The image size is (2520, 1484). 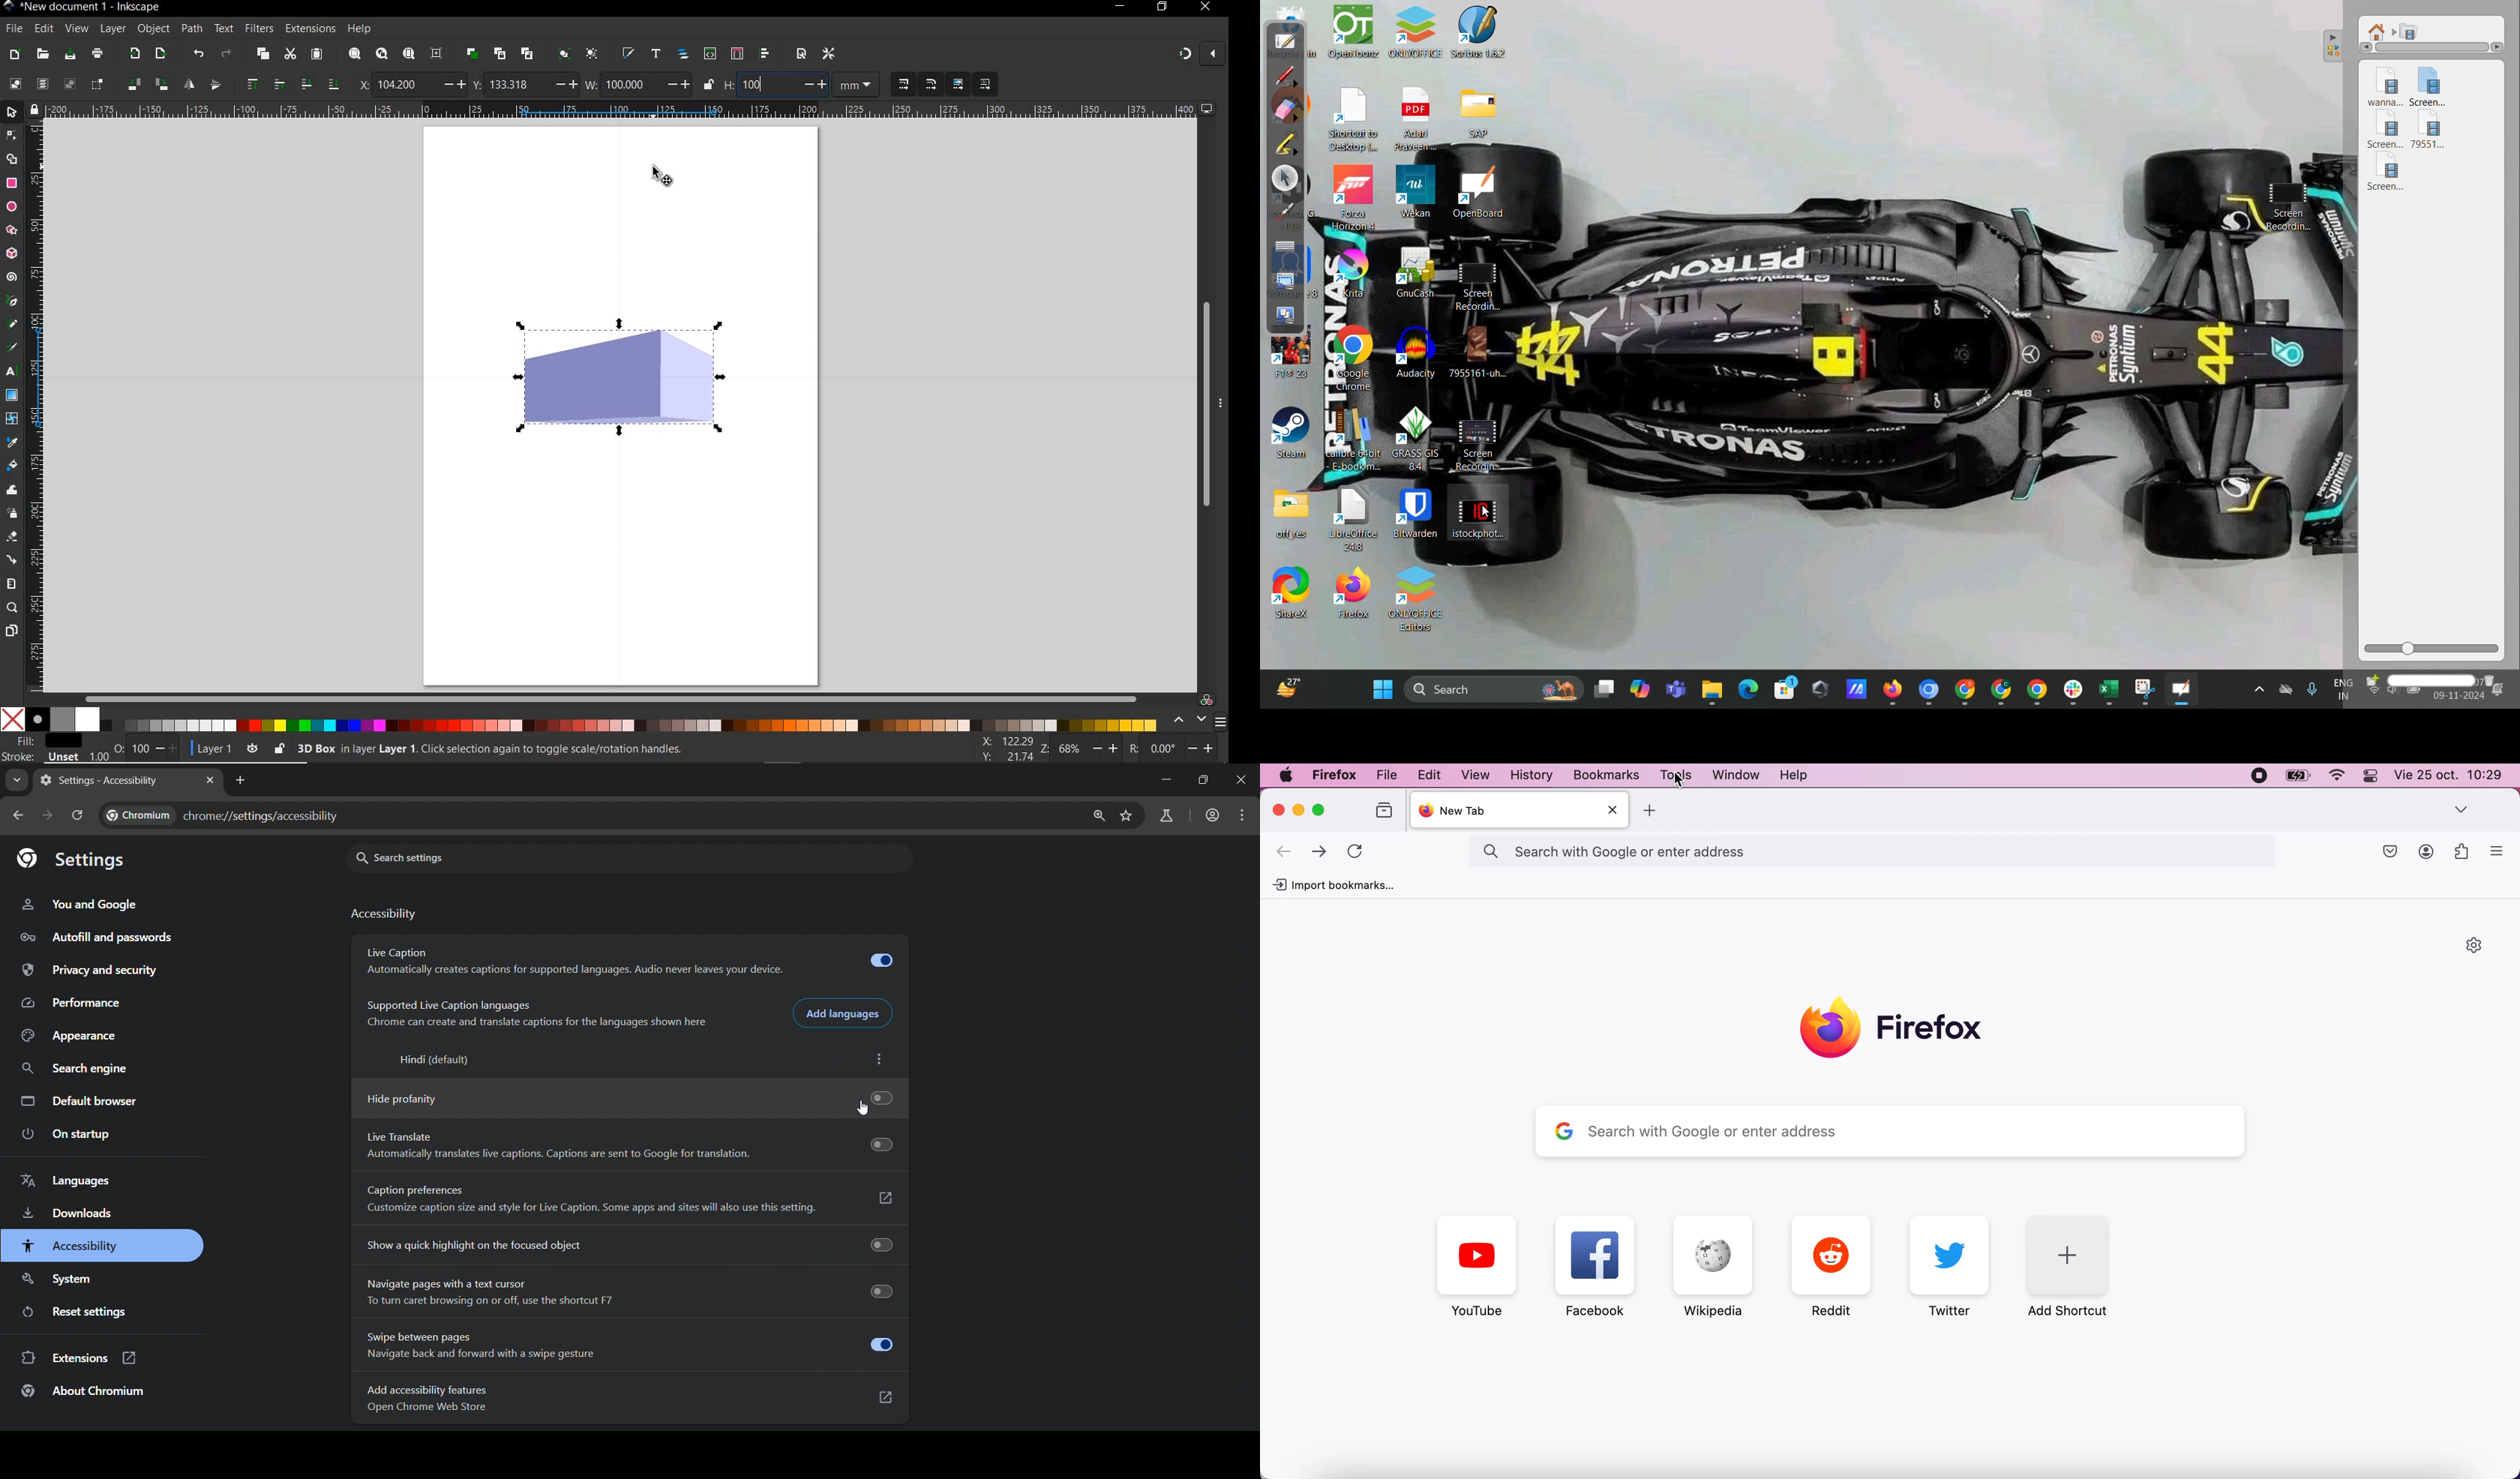 I want to click on hide profanity, so click(x=638, y=1097).